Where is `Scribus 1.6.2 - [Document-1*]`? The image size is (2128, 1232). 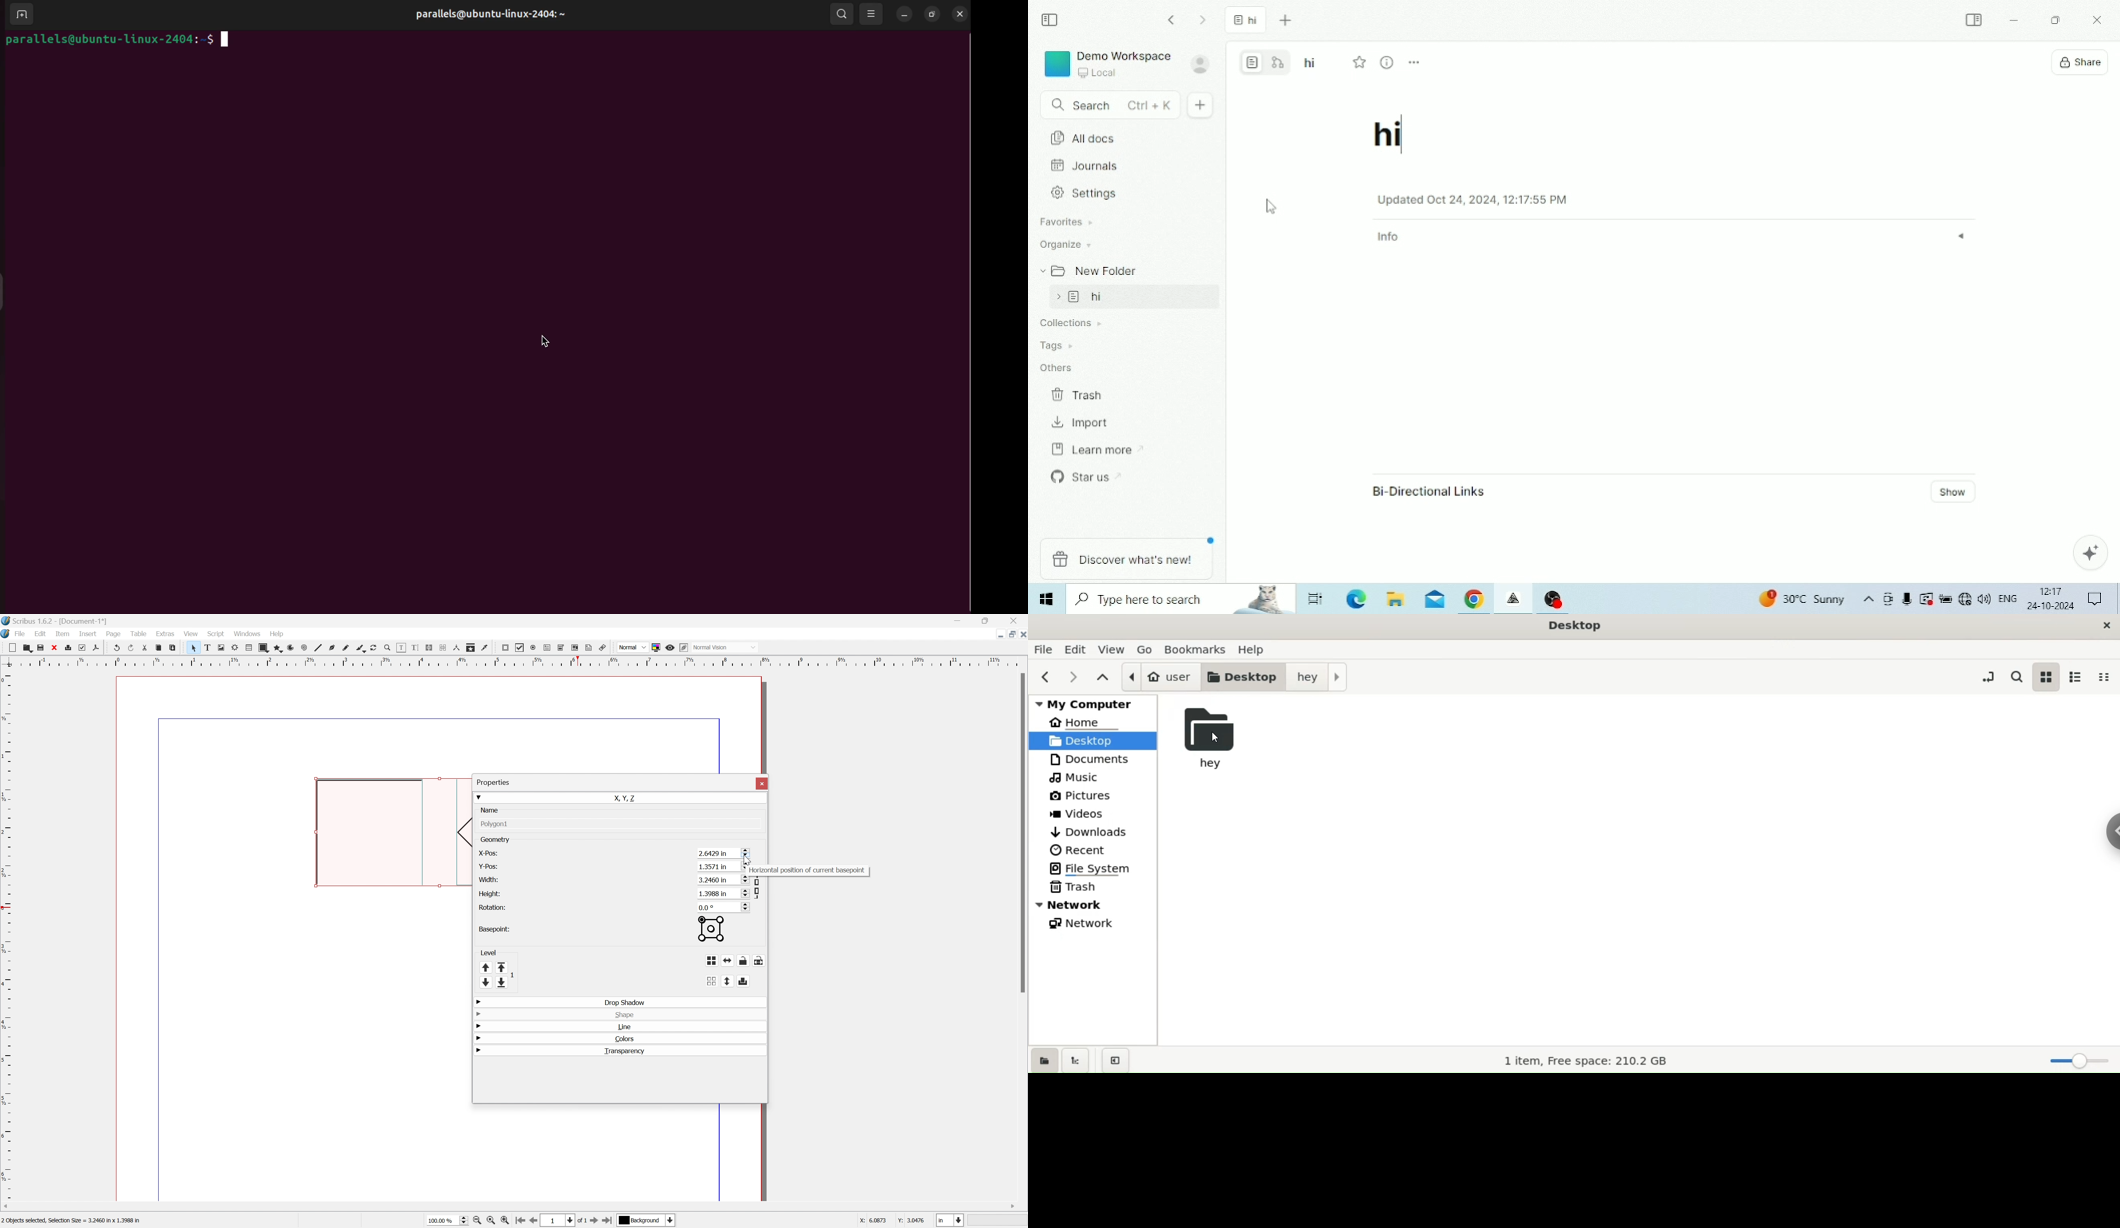
Scribus 1.6.2 - [Document-1*] is located at coordinates (65, 620).